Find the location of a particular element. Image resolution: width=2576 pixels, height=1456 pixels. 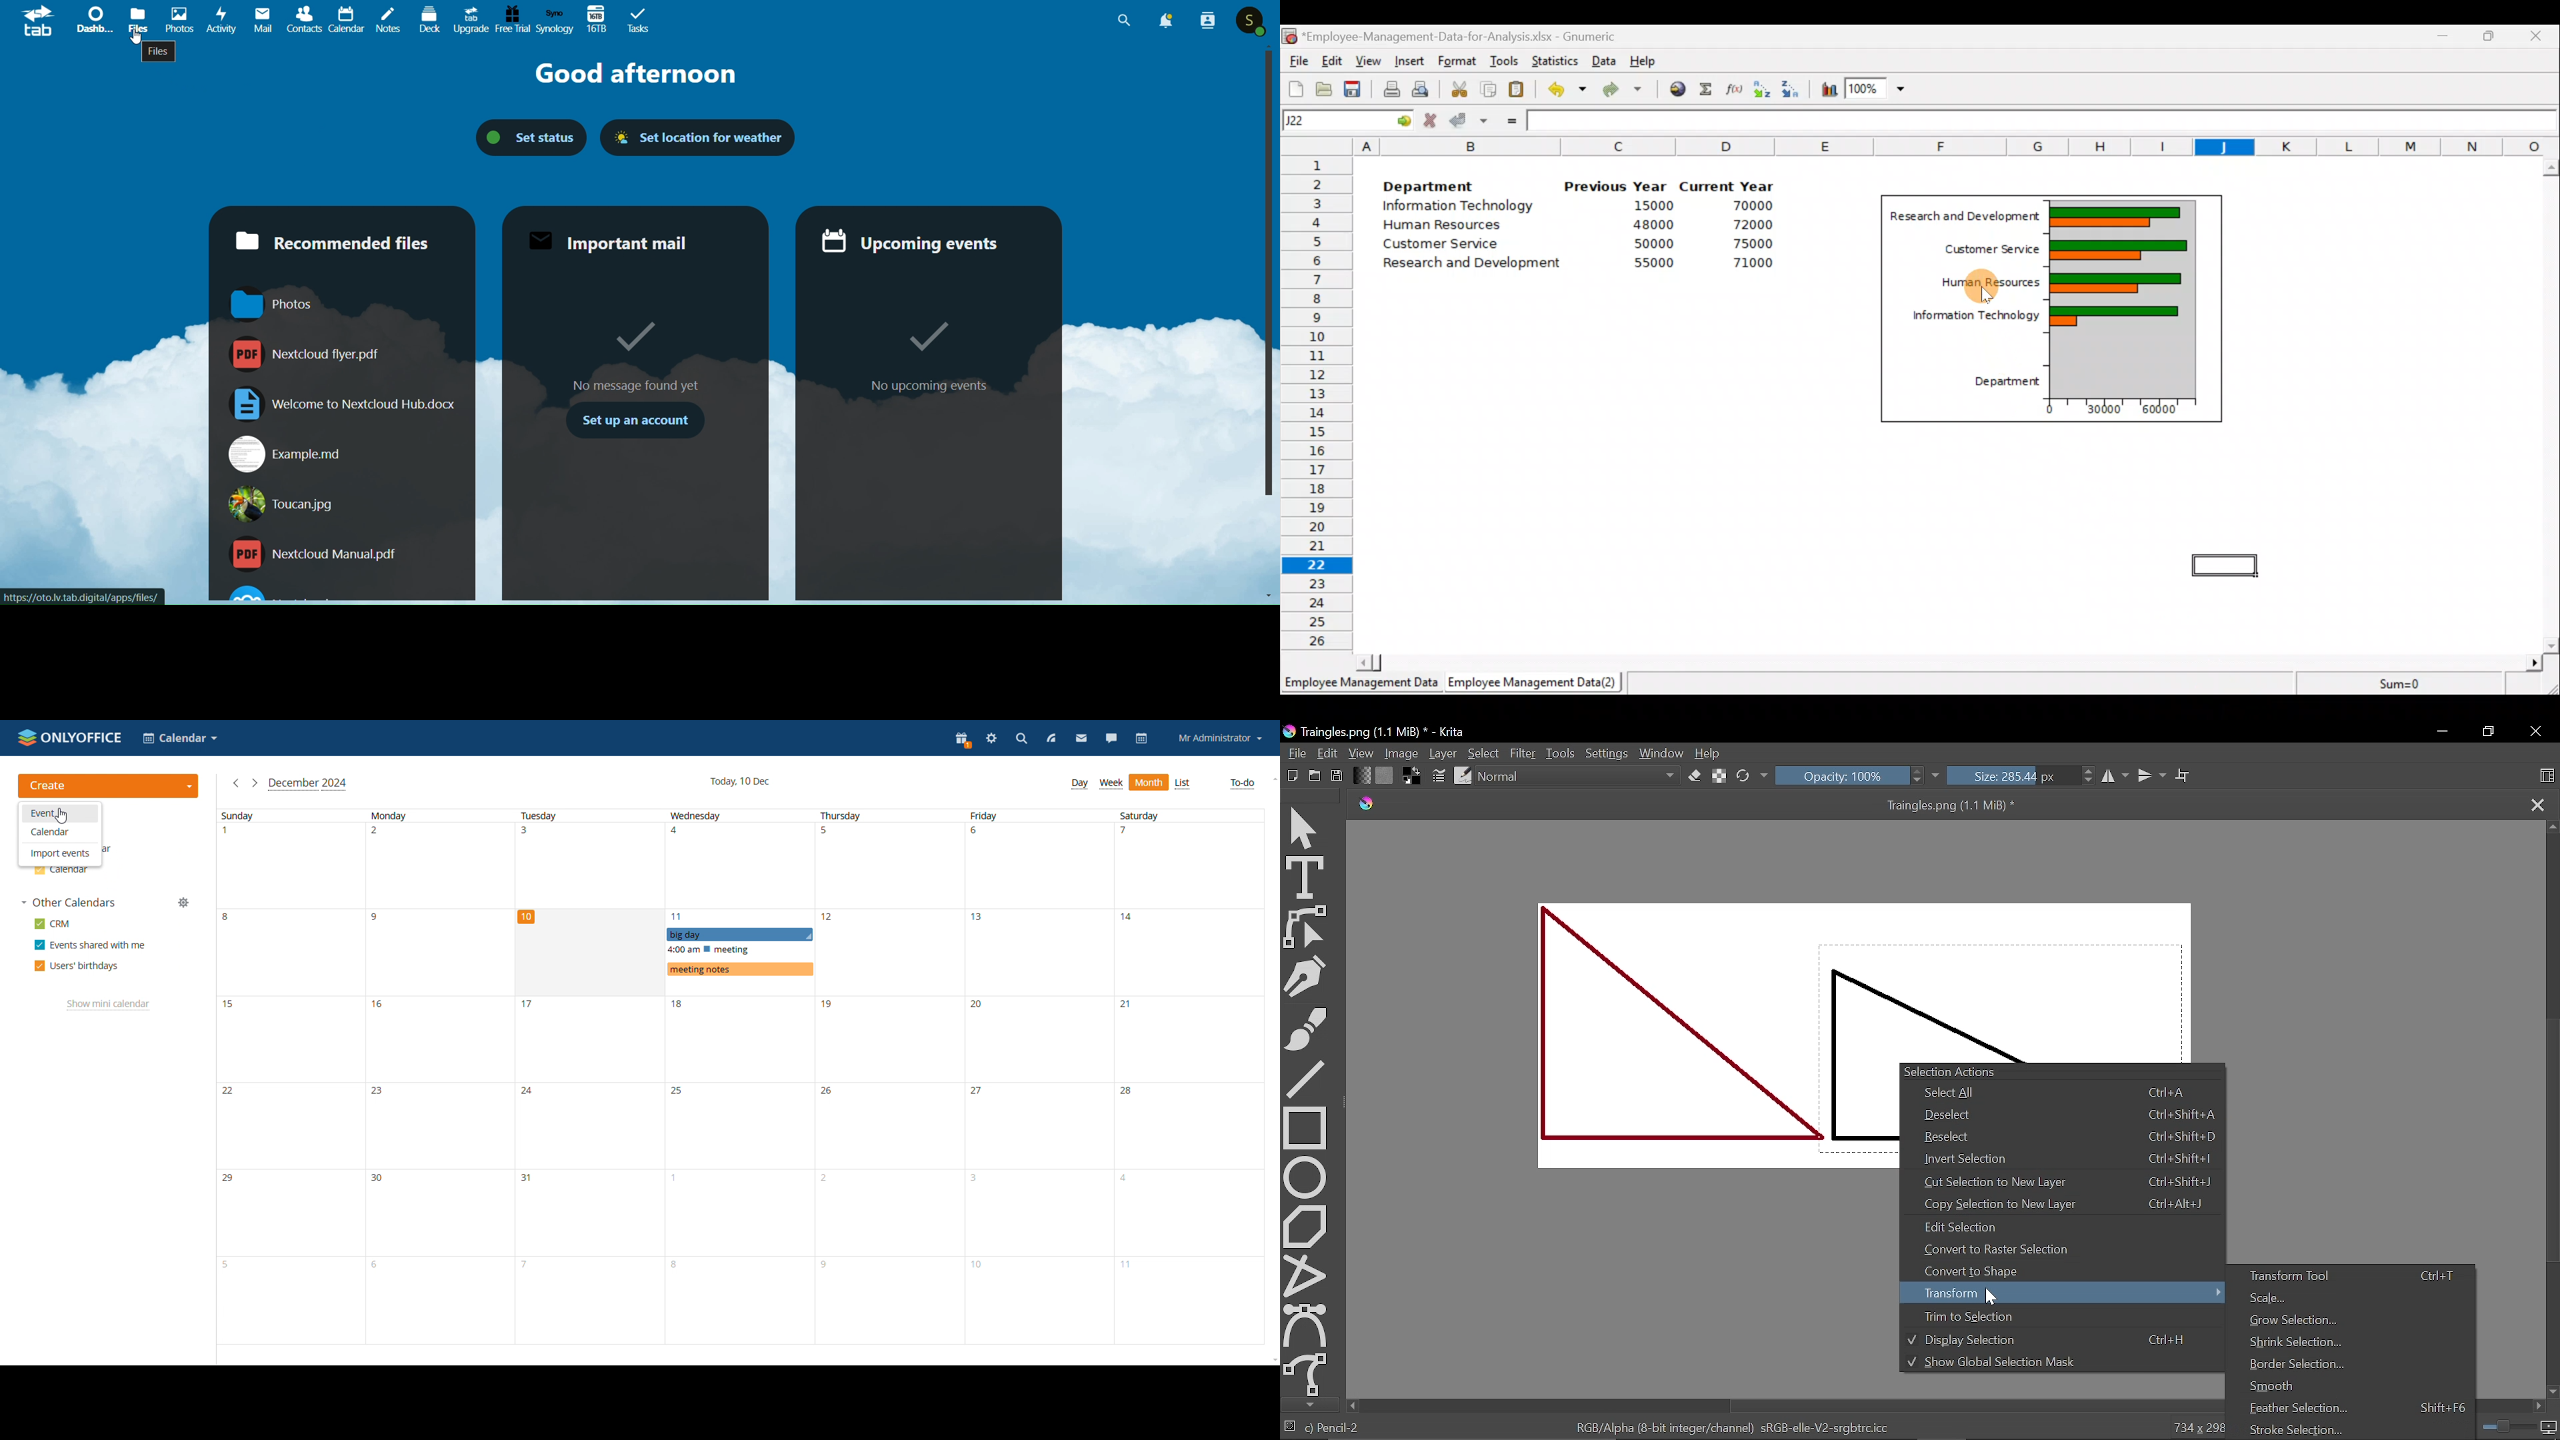

Shrink selection is located at coordinates (2341, 1343).